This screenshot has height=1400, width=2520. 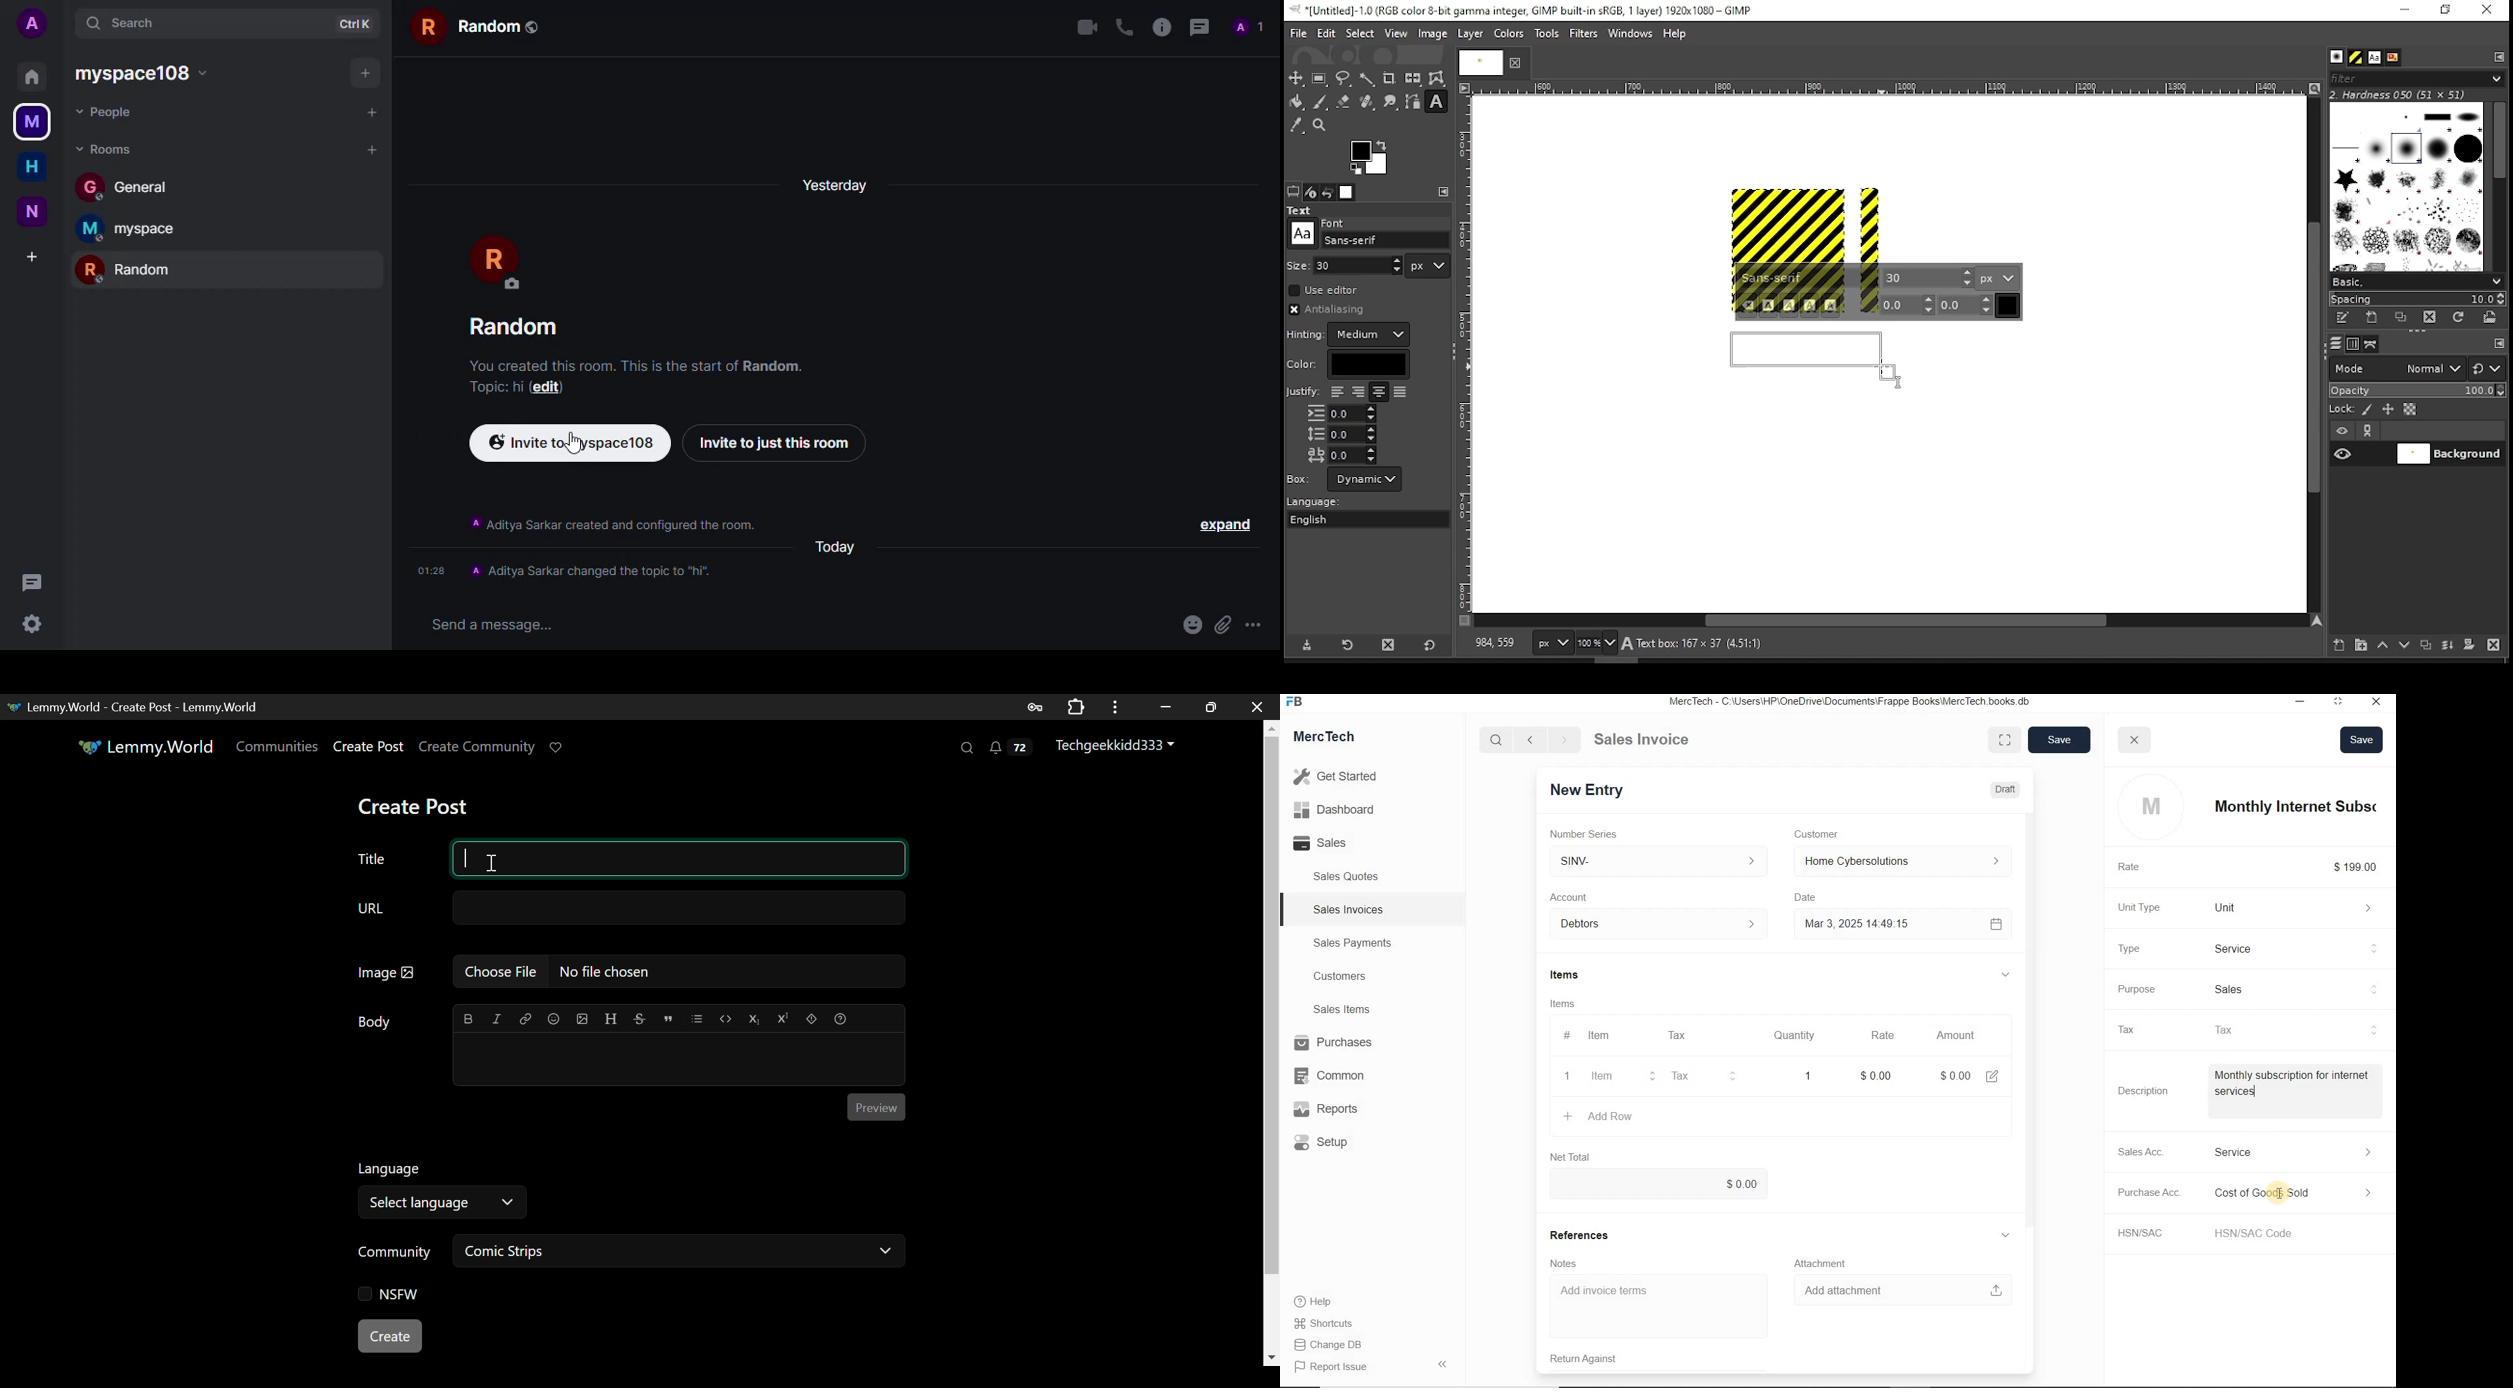 What do you see at coordinates (1117, 747) in the screenshot?
I see `Techgeekkidd333` at bounding box center [1117, 747].